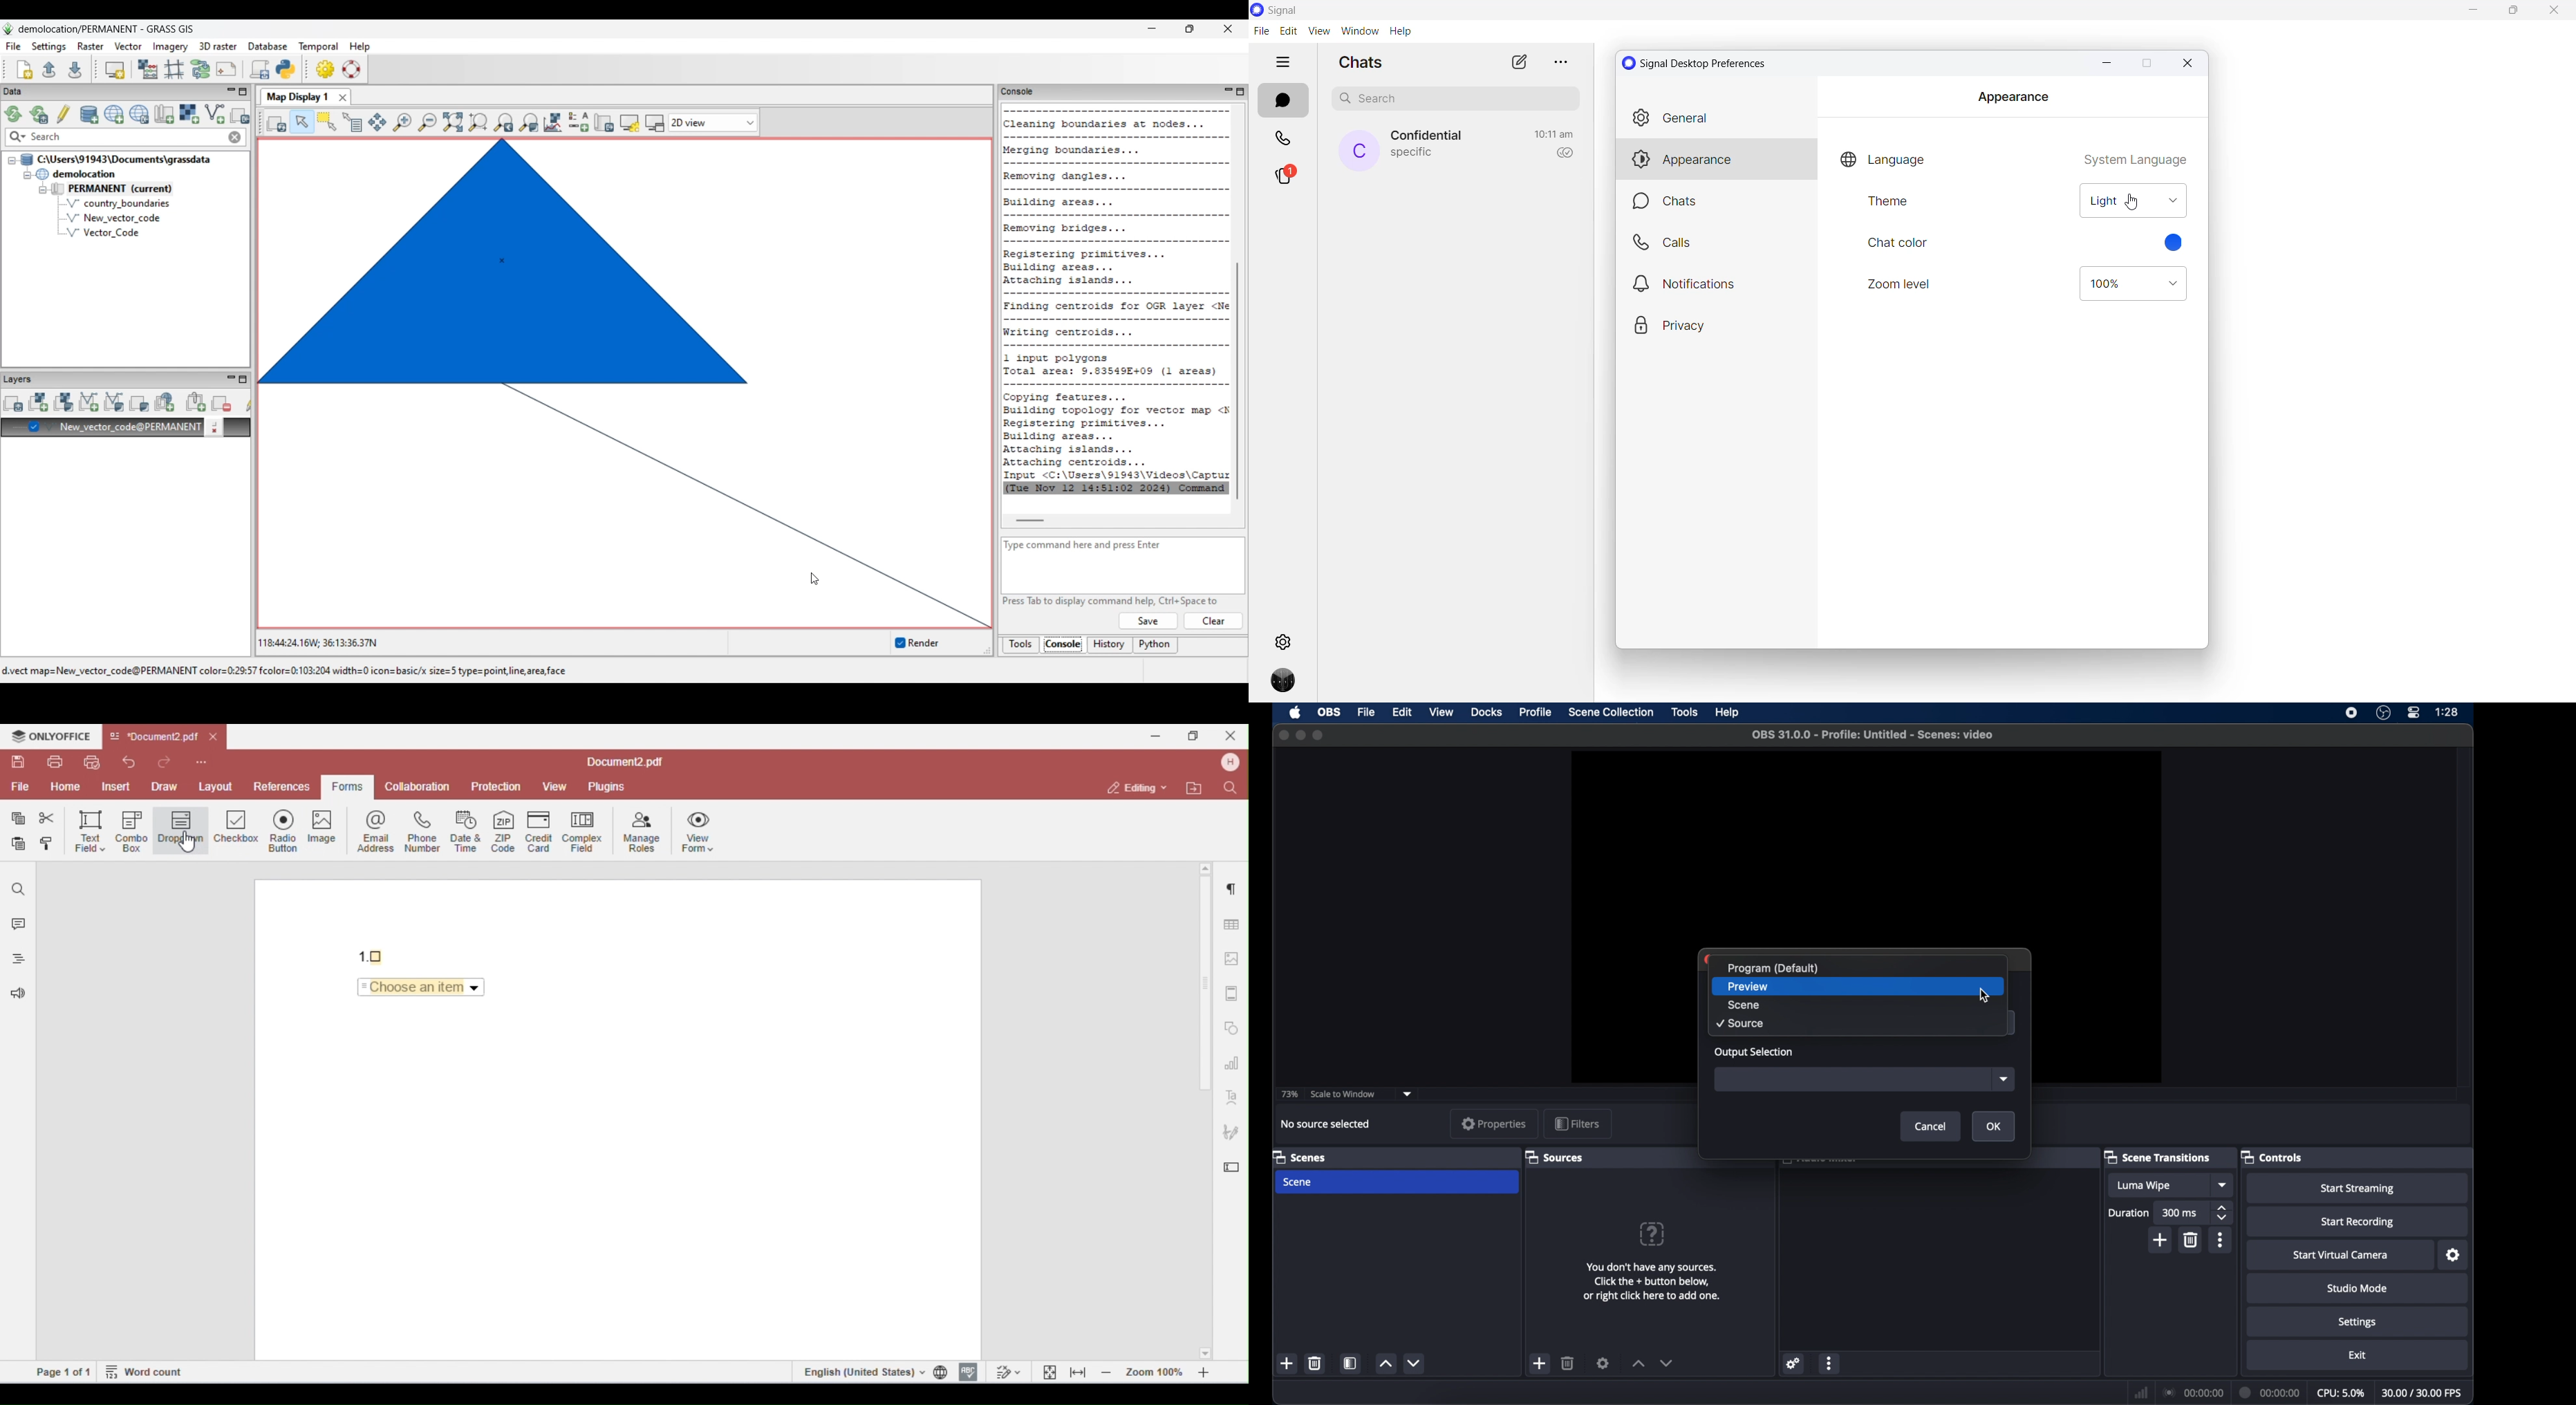 The image size is (2576, 1428). Describe the element at coordinates (2142, 1392) in the screenshot. I see `network` at that location.